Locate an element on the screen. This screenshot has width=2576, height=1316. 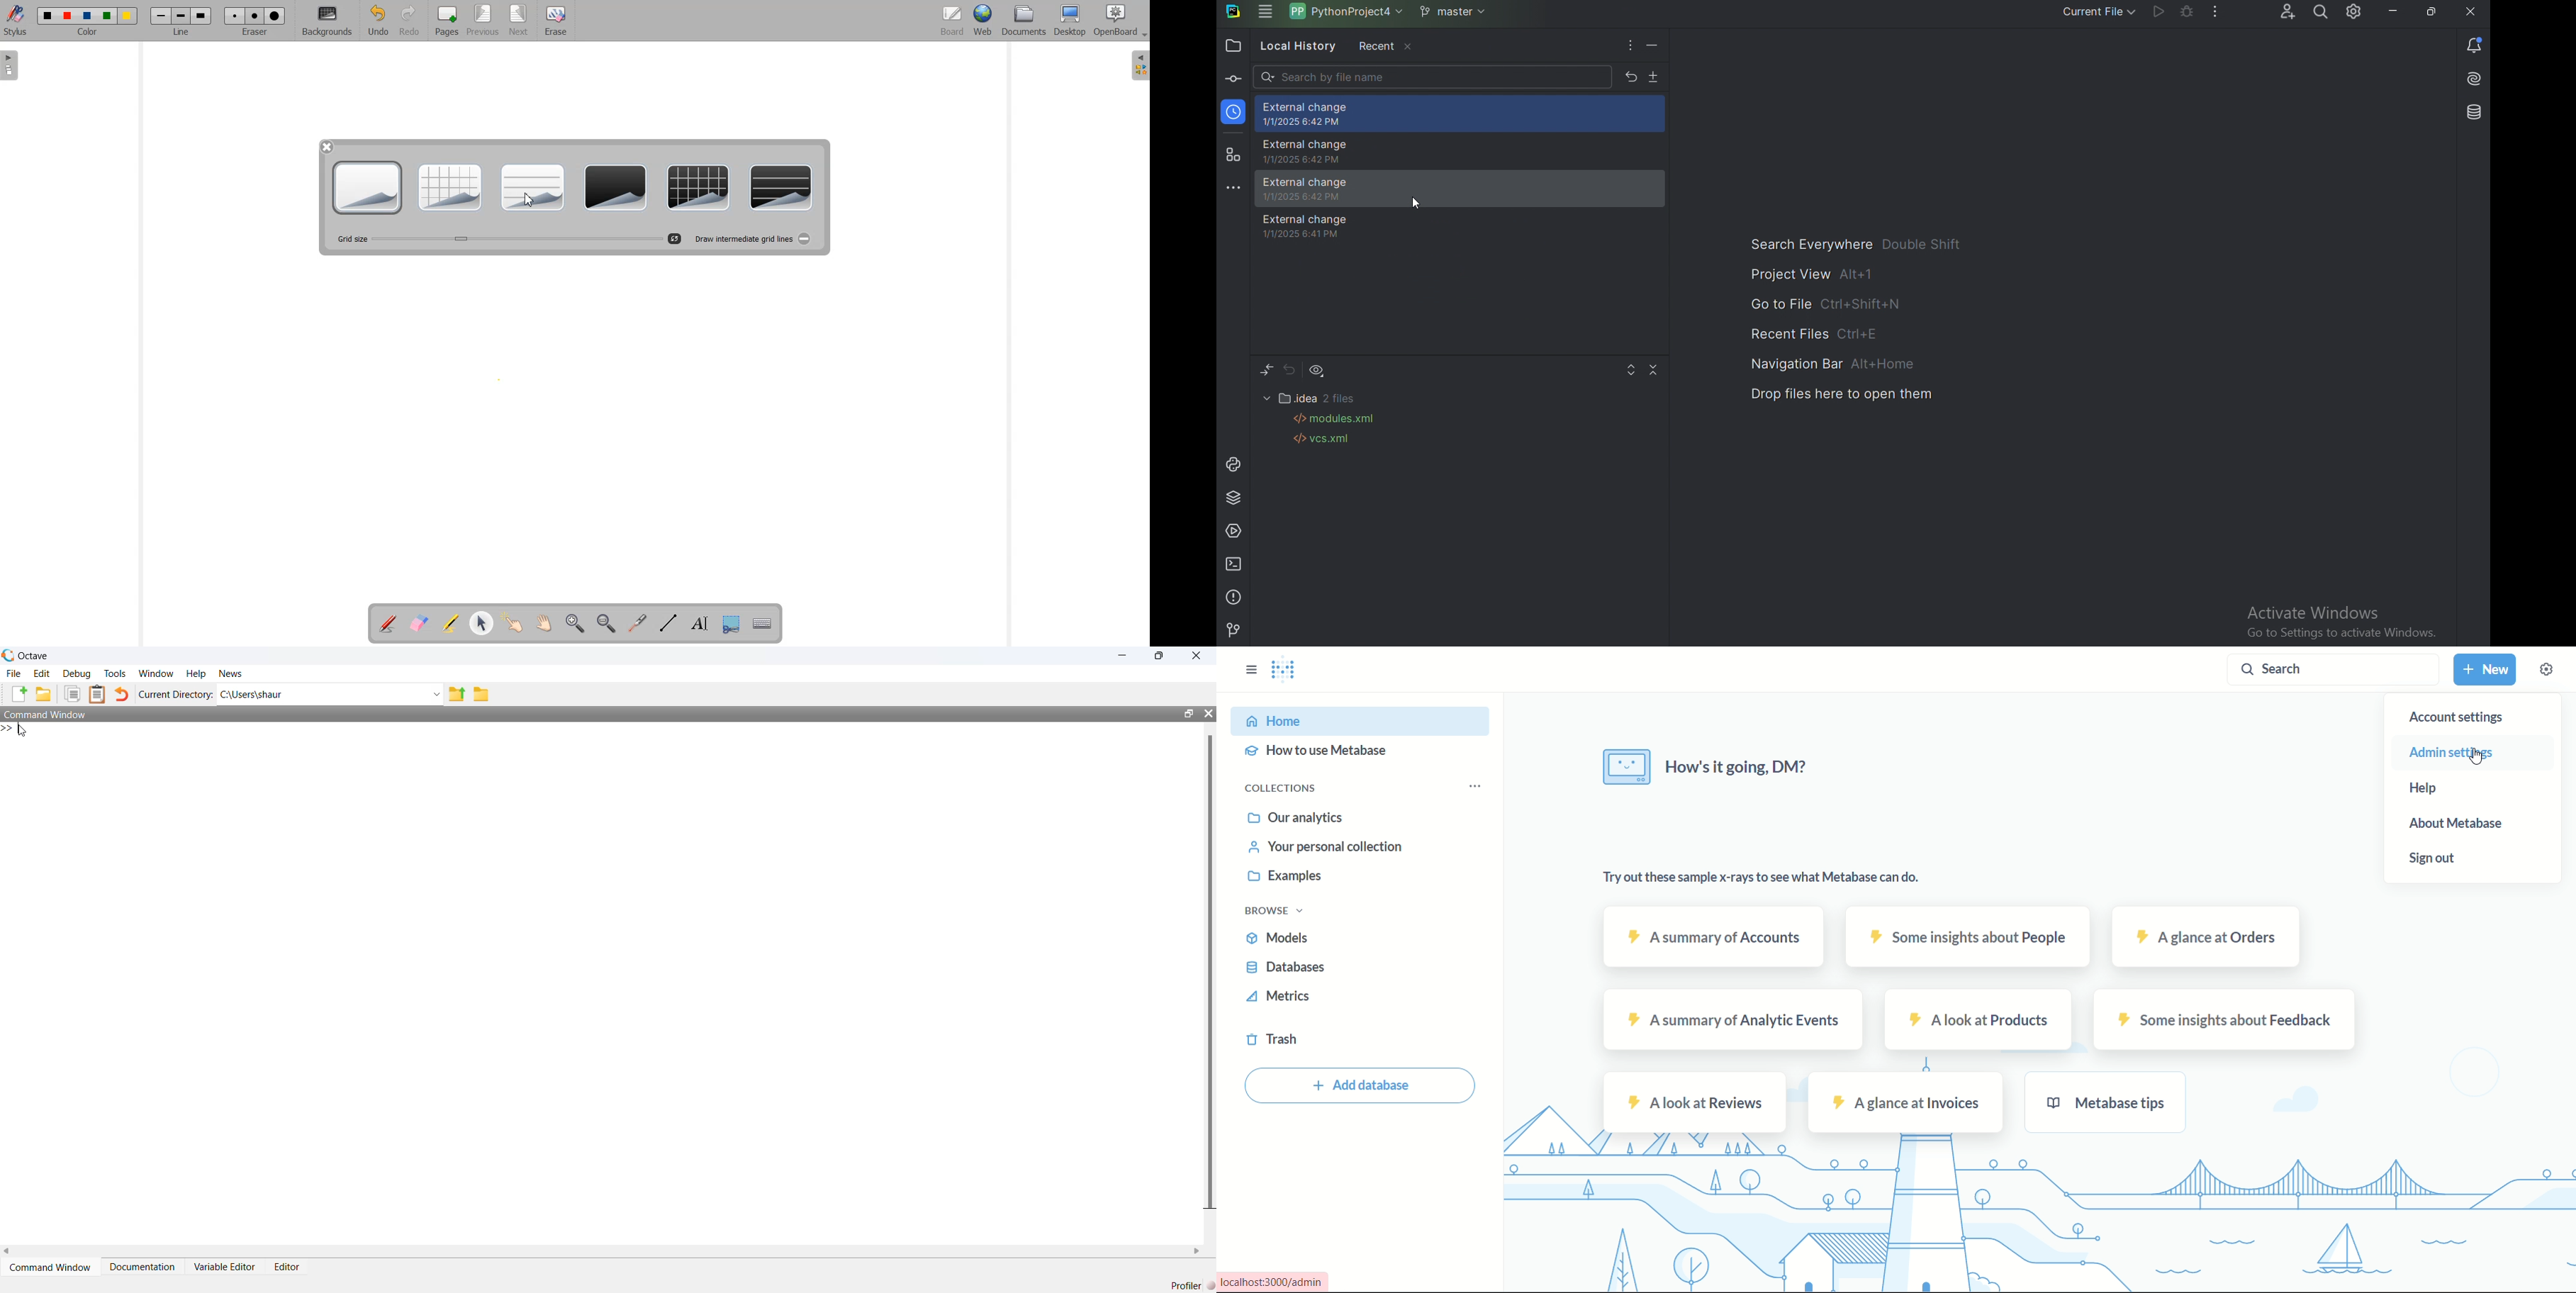
C:\Users\shaur is located at coordinates (252, 695).